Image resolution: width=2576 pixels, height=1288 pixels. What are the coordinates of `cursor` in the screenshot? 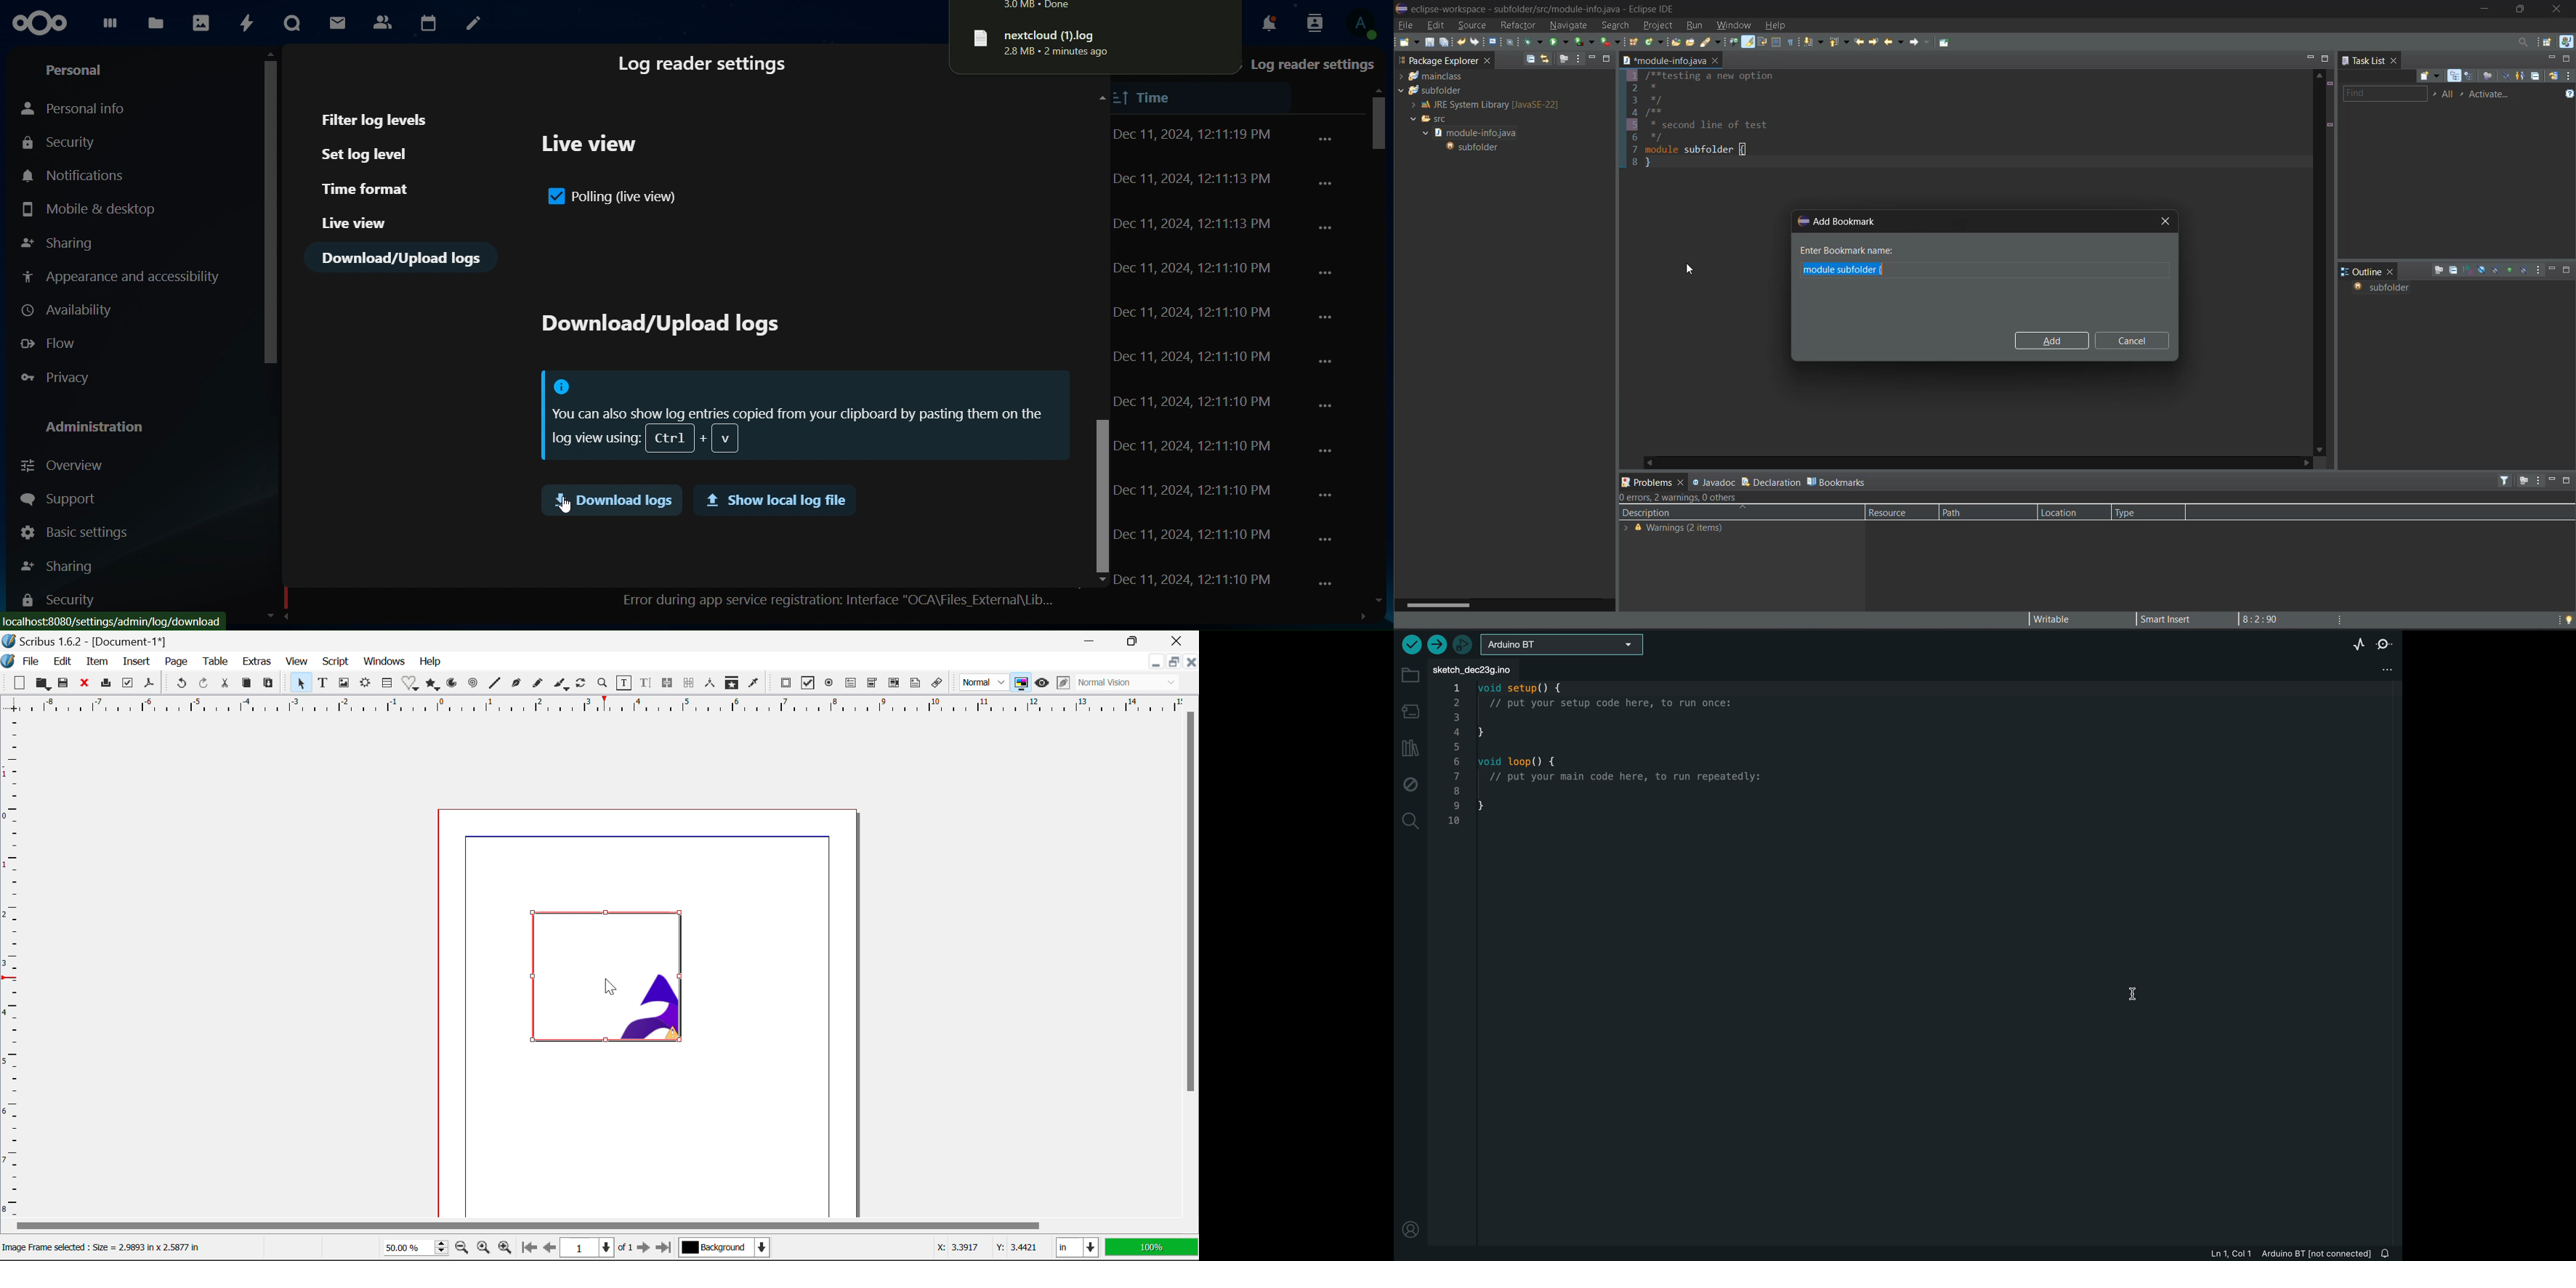 It's located at (614, 987).